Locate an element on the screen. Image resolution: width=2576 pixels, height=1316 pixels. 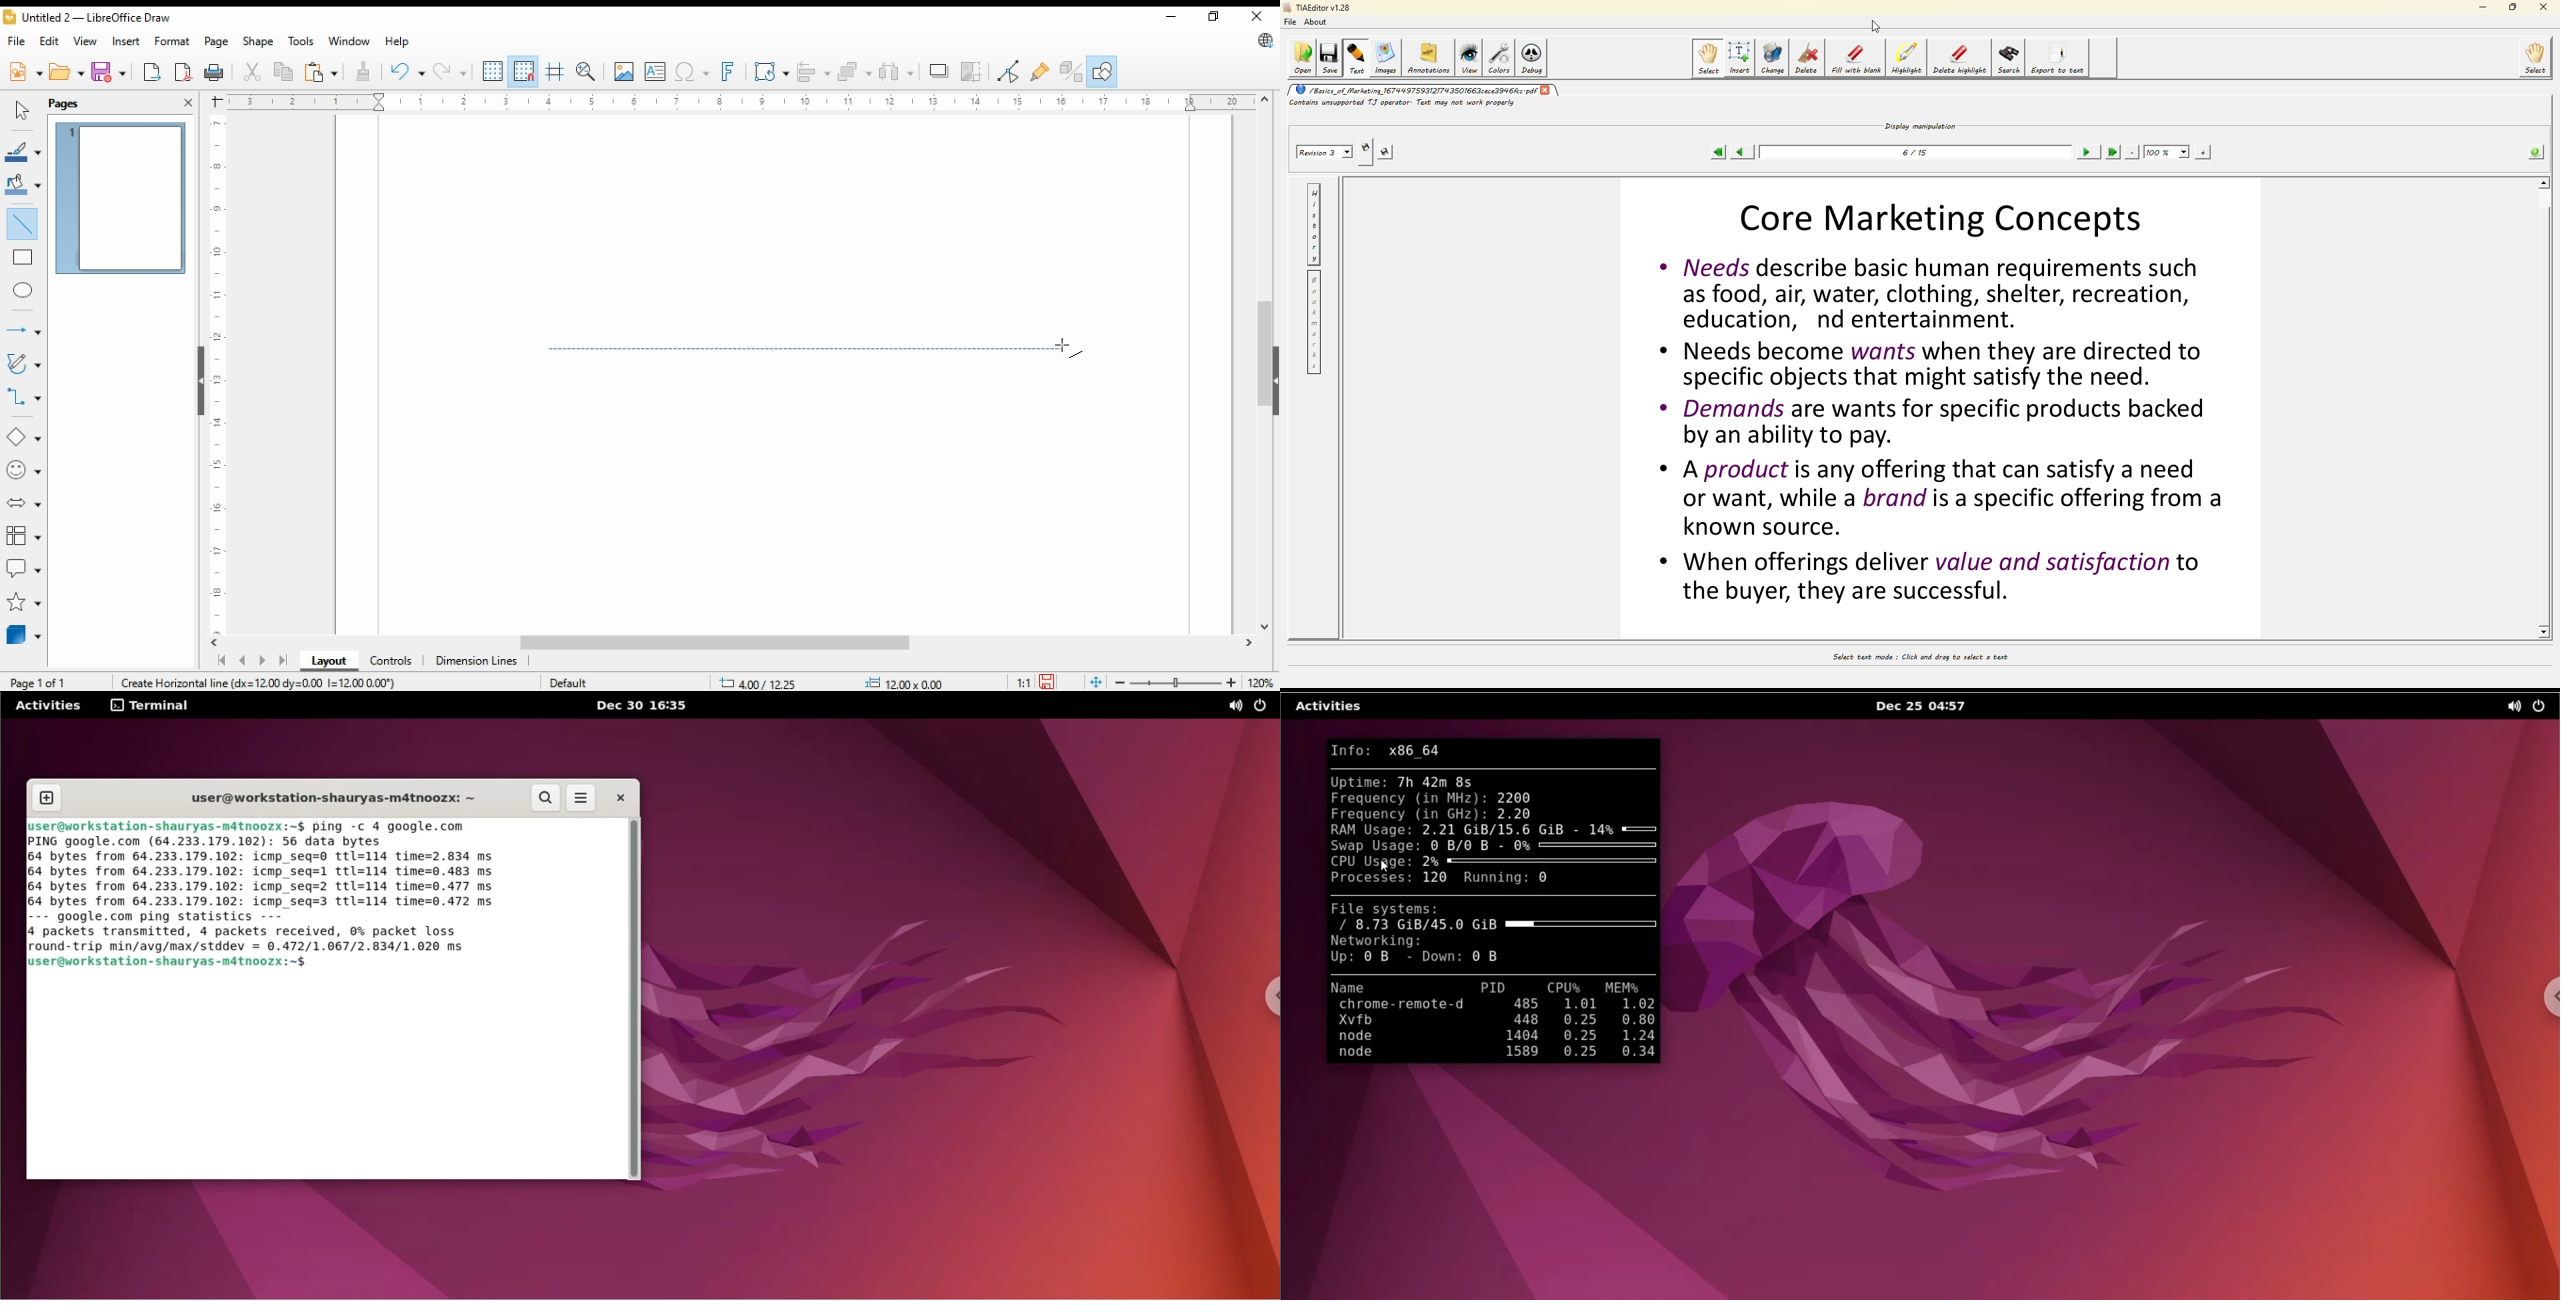
insert fontwork text is located at coordinates (726, 72).